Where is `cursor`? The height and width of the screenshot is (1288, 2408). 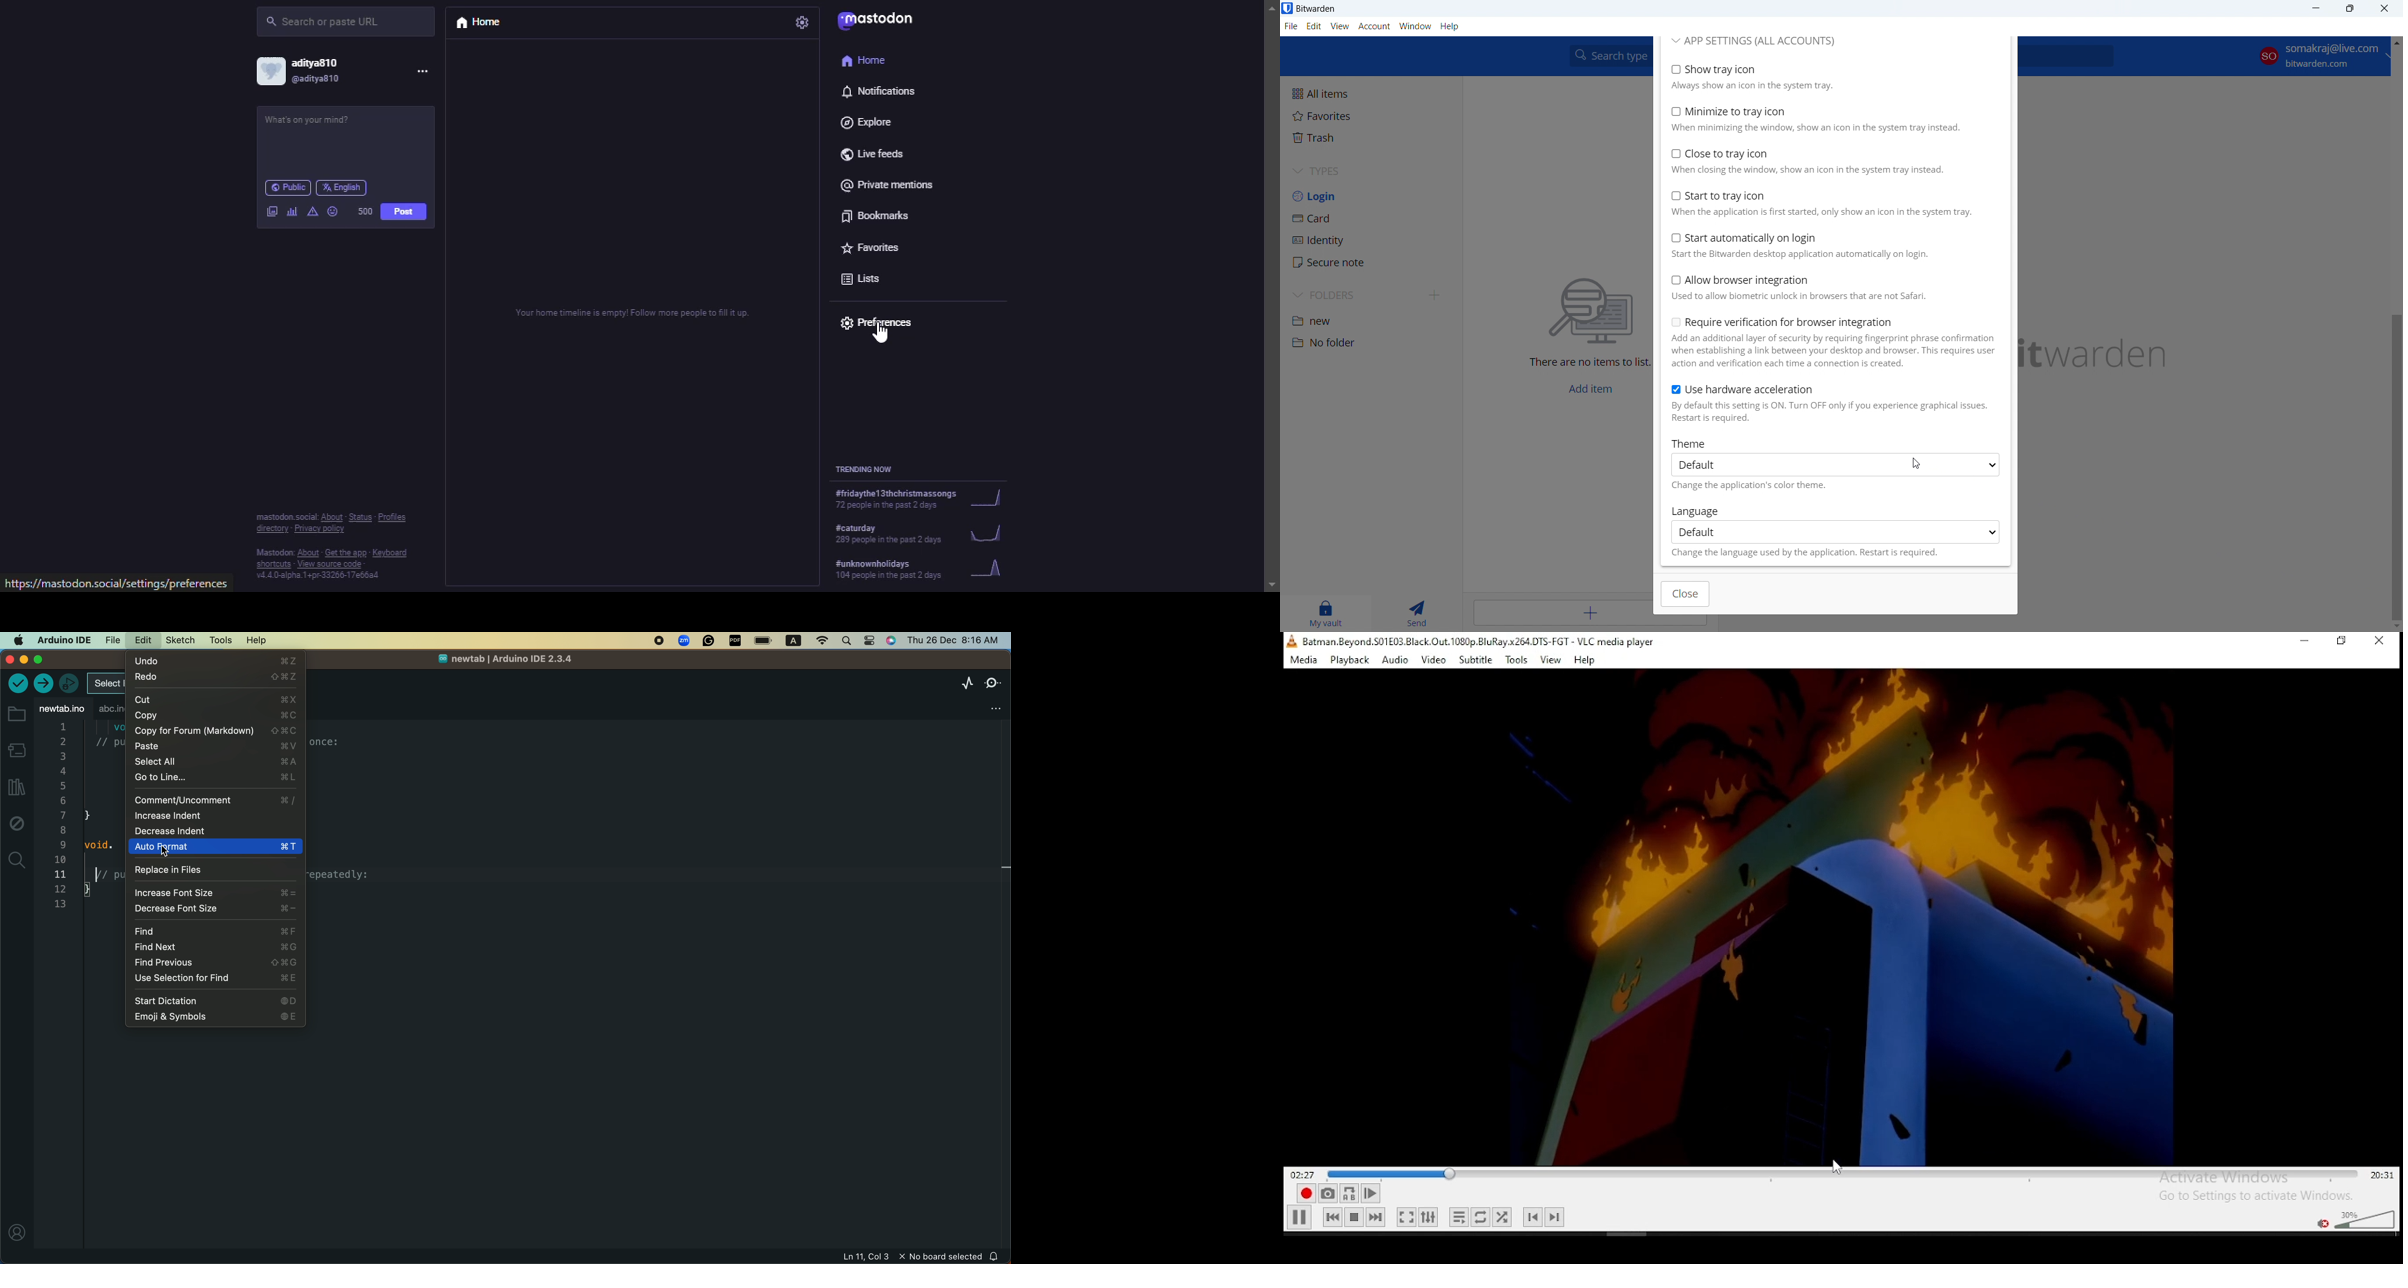 cursor is located at coordinates (1916, 465).